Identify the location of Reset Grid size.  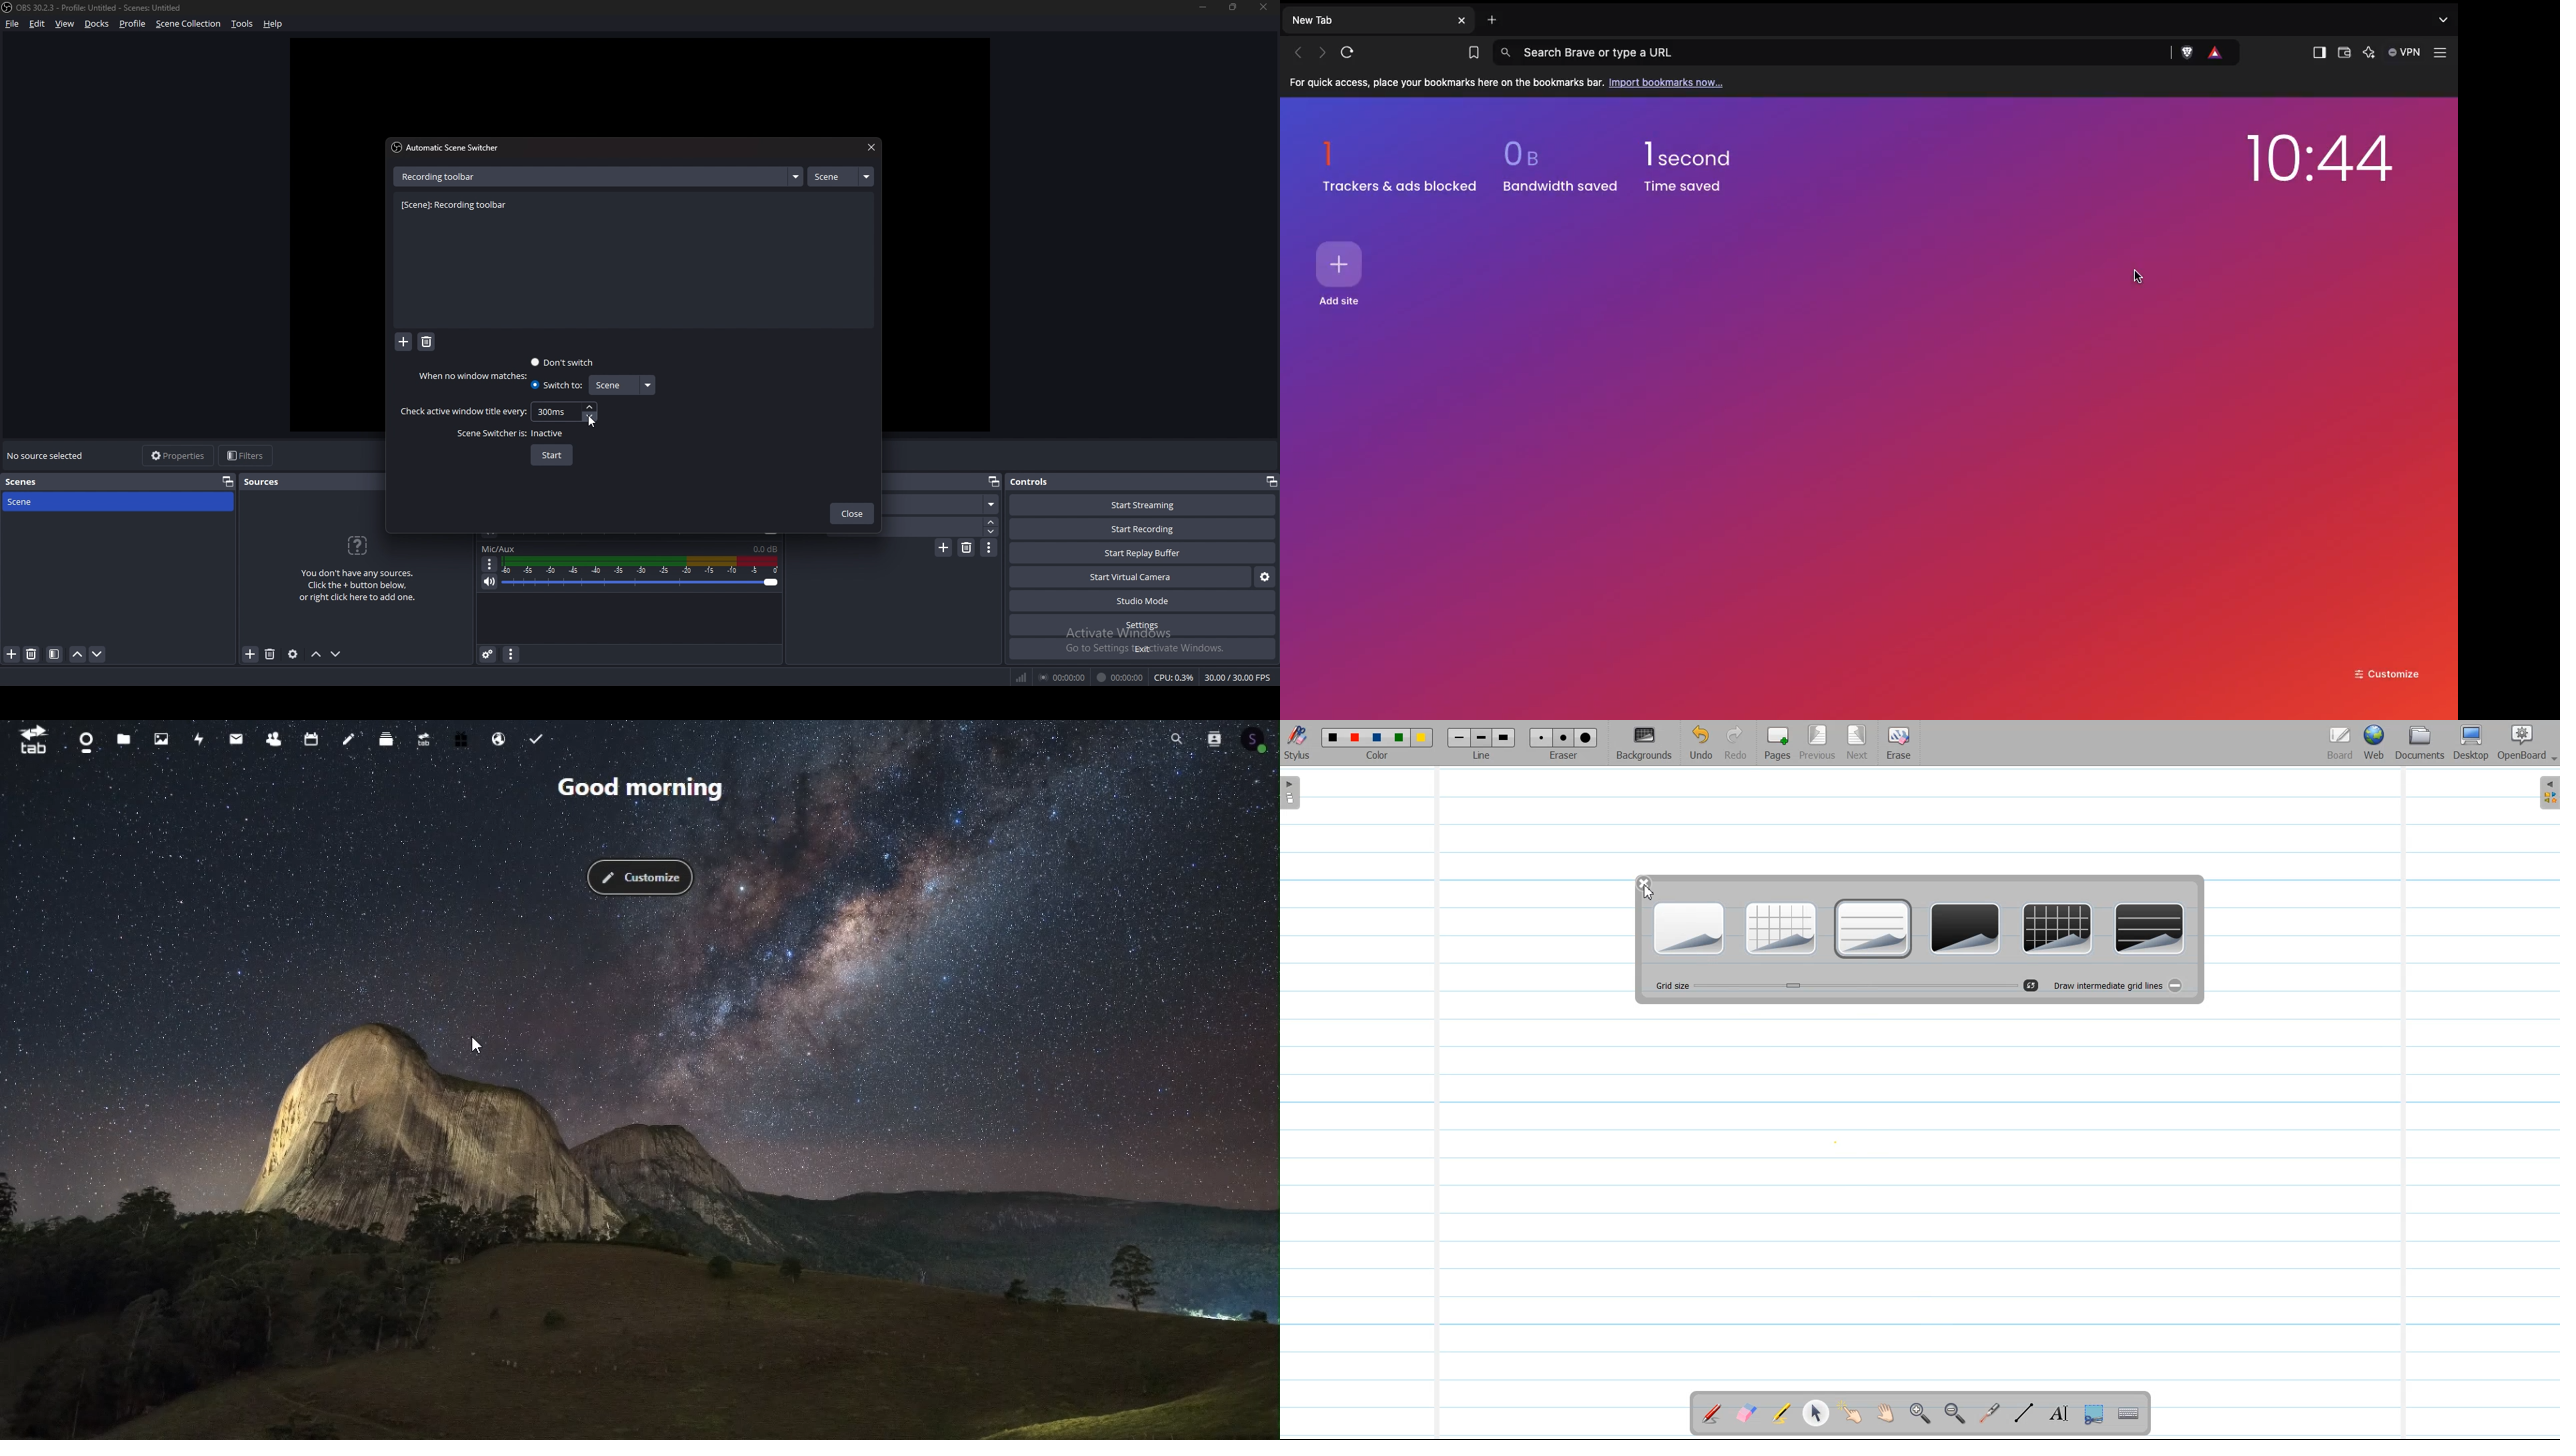
(2031, 986).